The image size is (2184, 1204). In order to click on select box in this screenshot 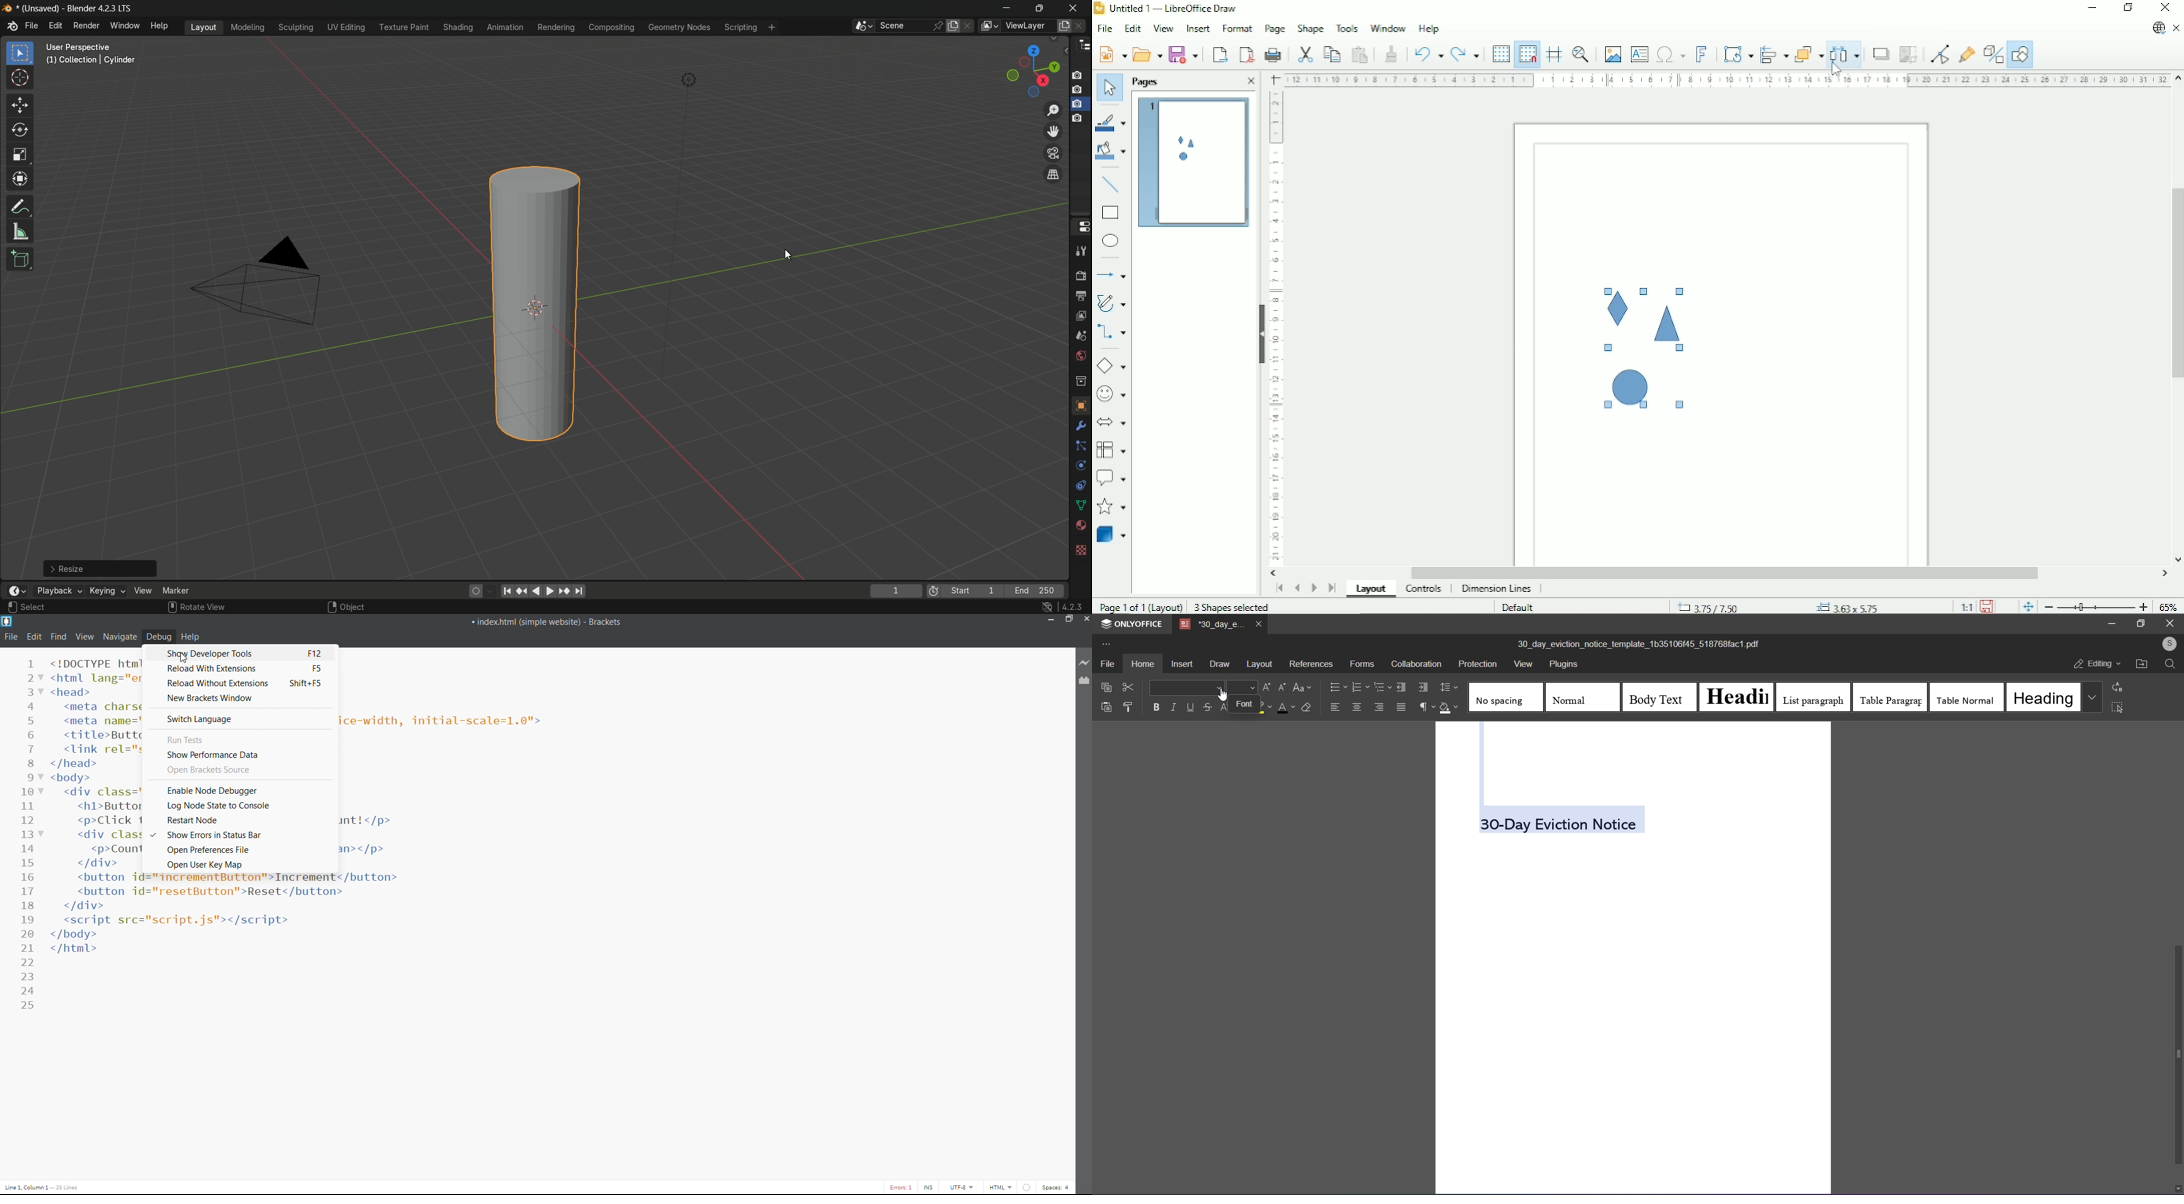, I will do `click(22, 53)`.